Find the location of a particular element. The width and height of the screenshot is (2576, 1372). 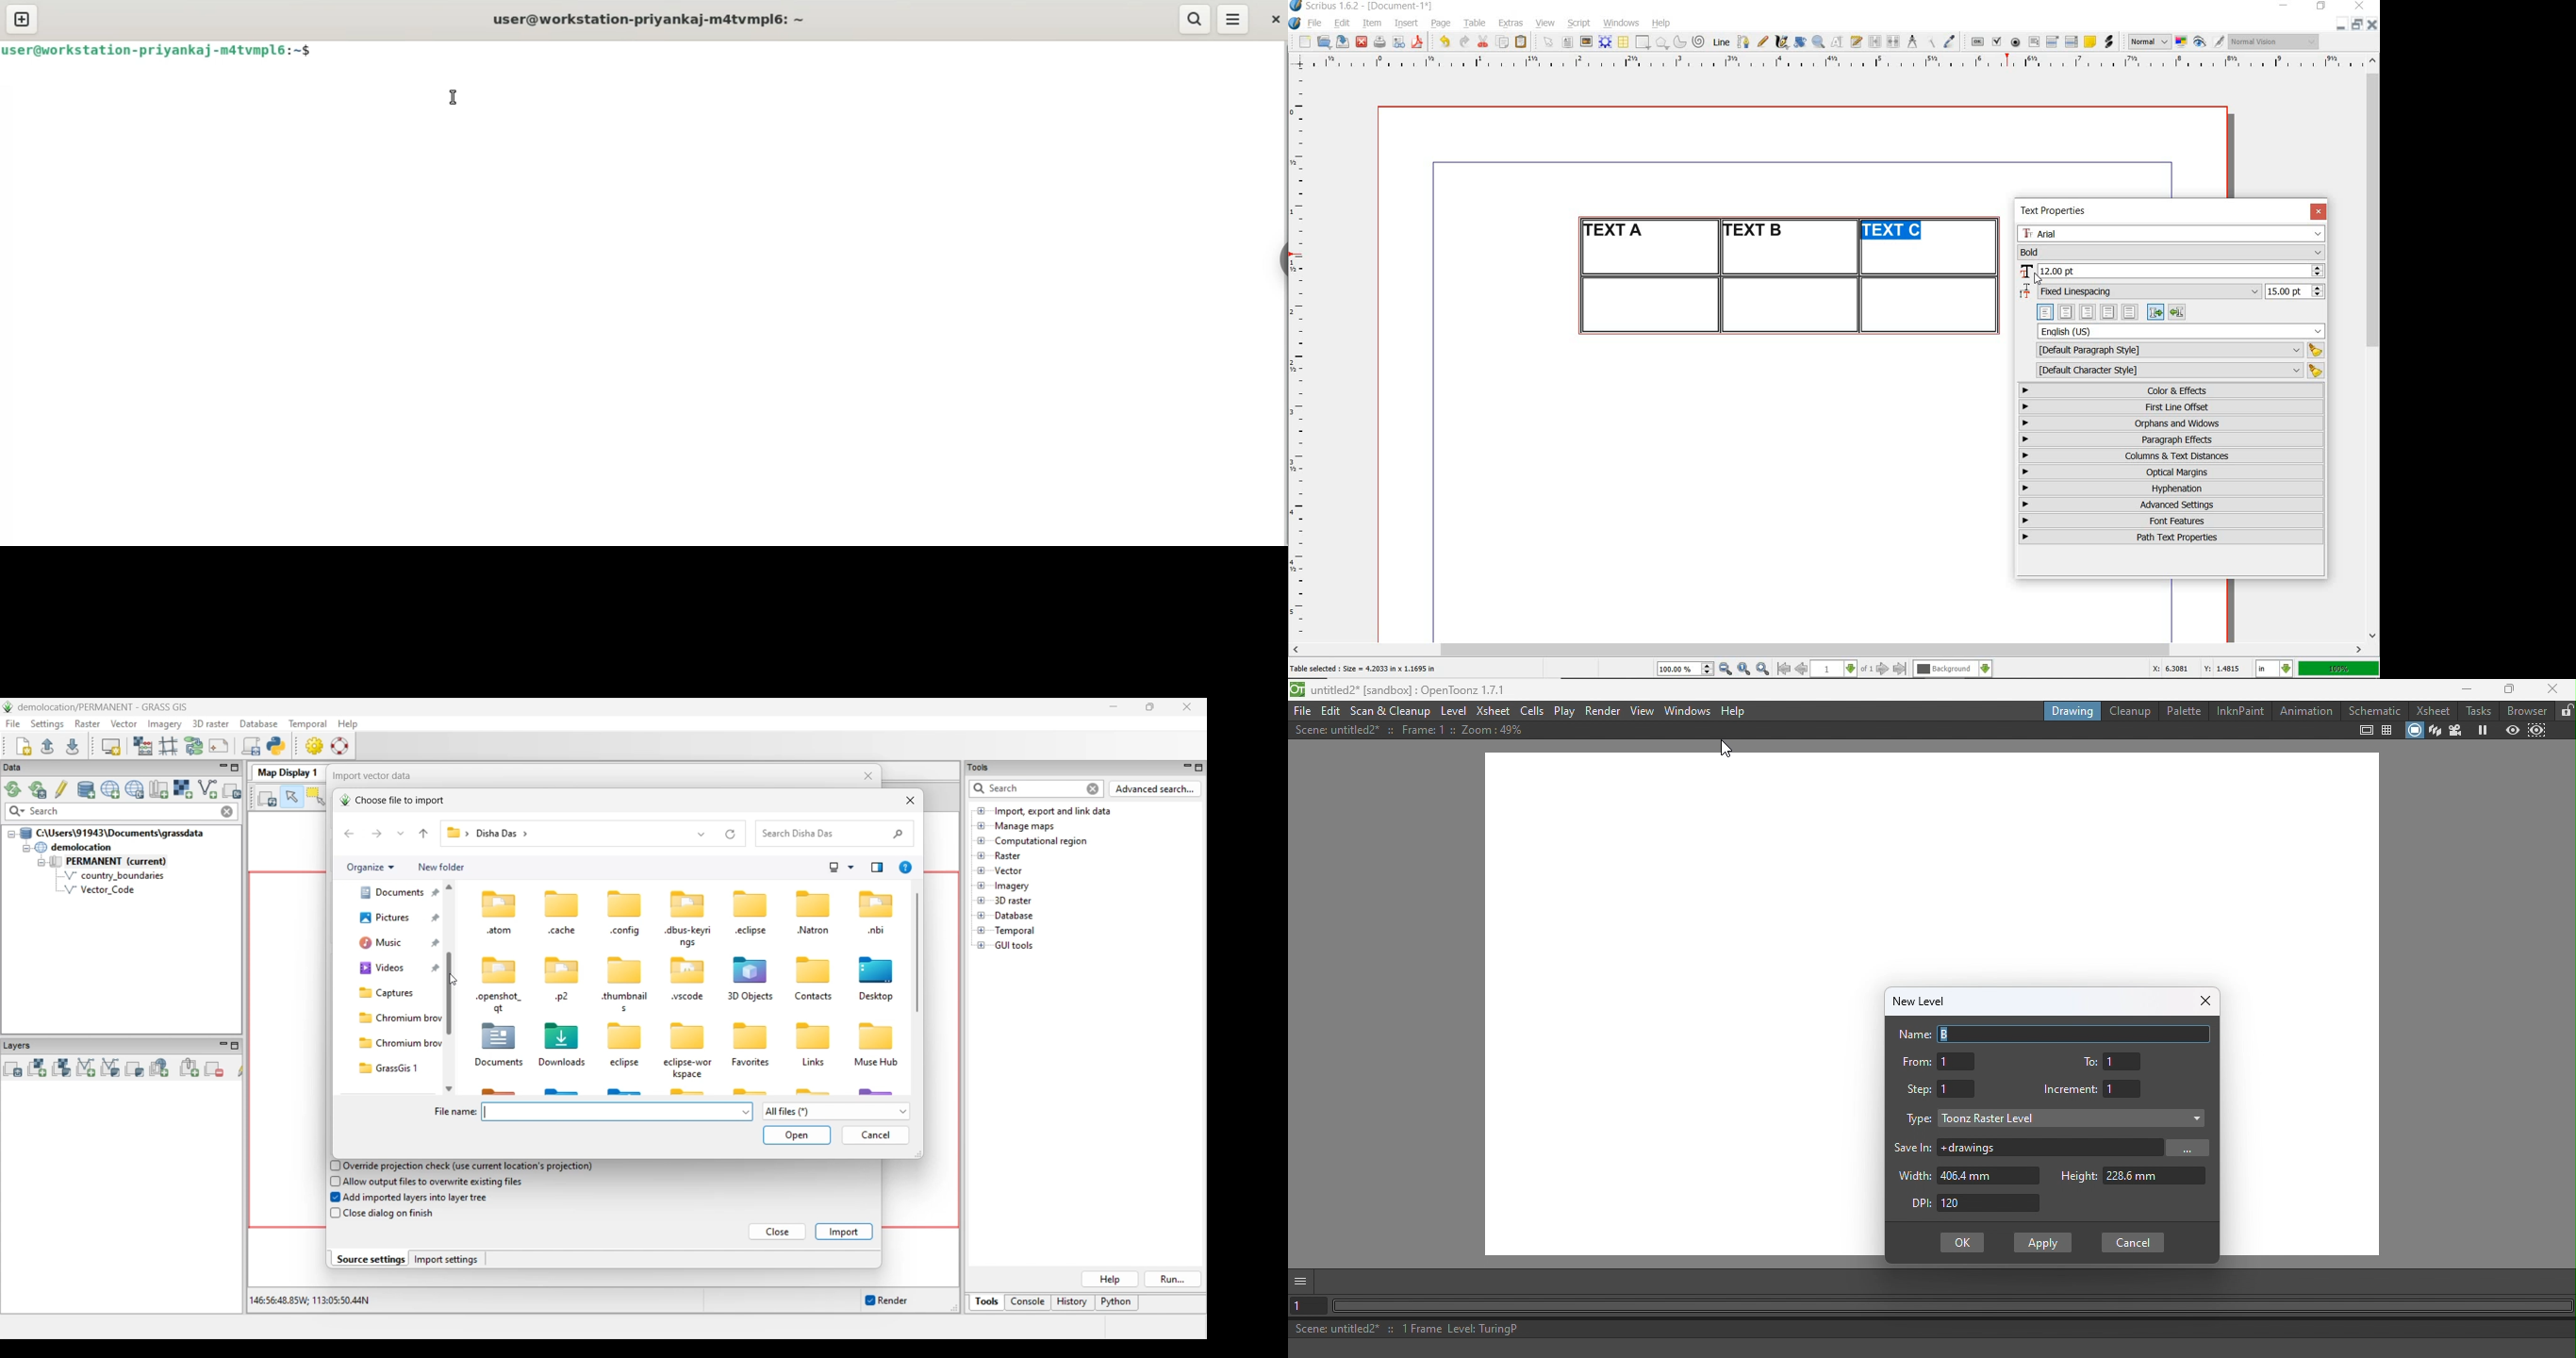

measurements is located at coordinates (1912, 42).